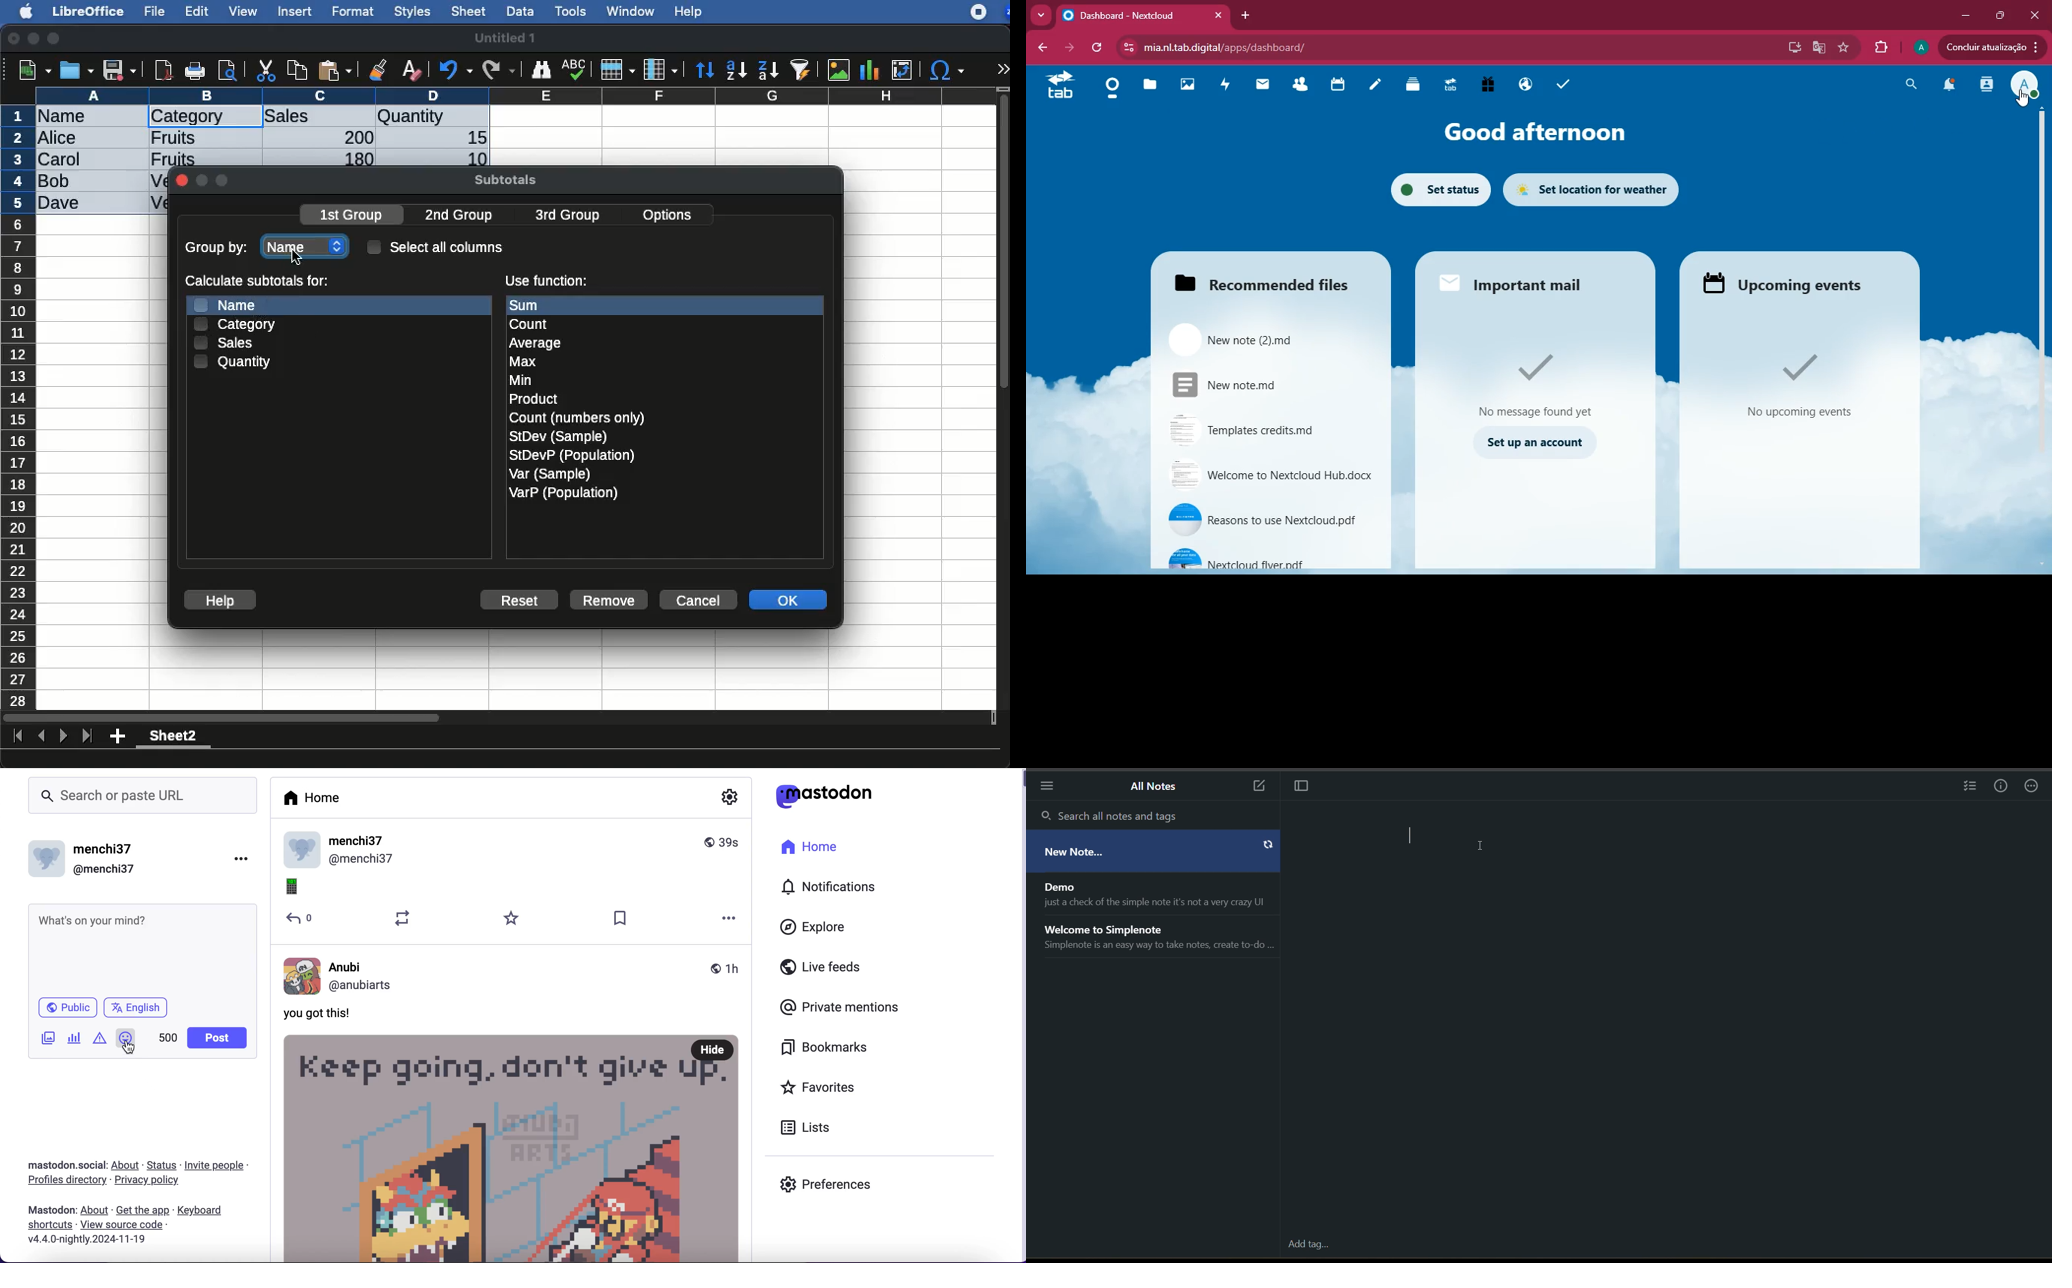  I want to click on Dashboard - Nextcloud, so click(1142, 16).